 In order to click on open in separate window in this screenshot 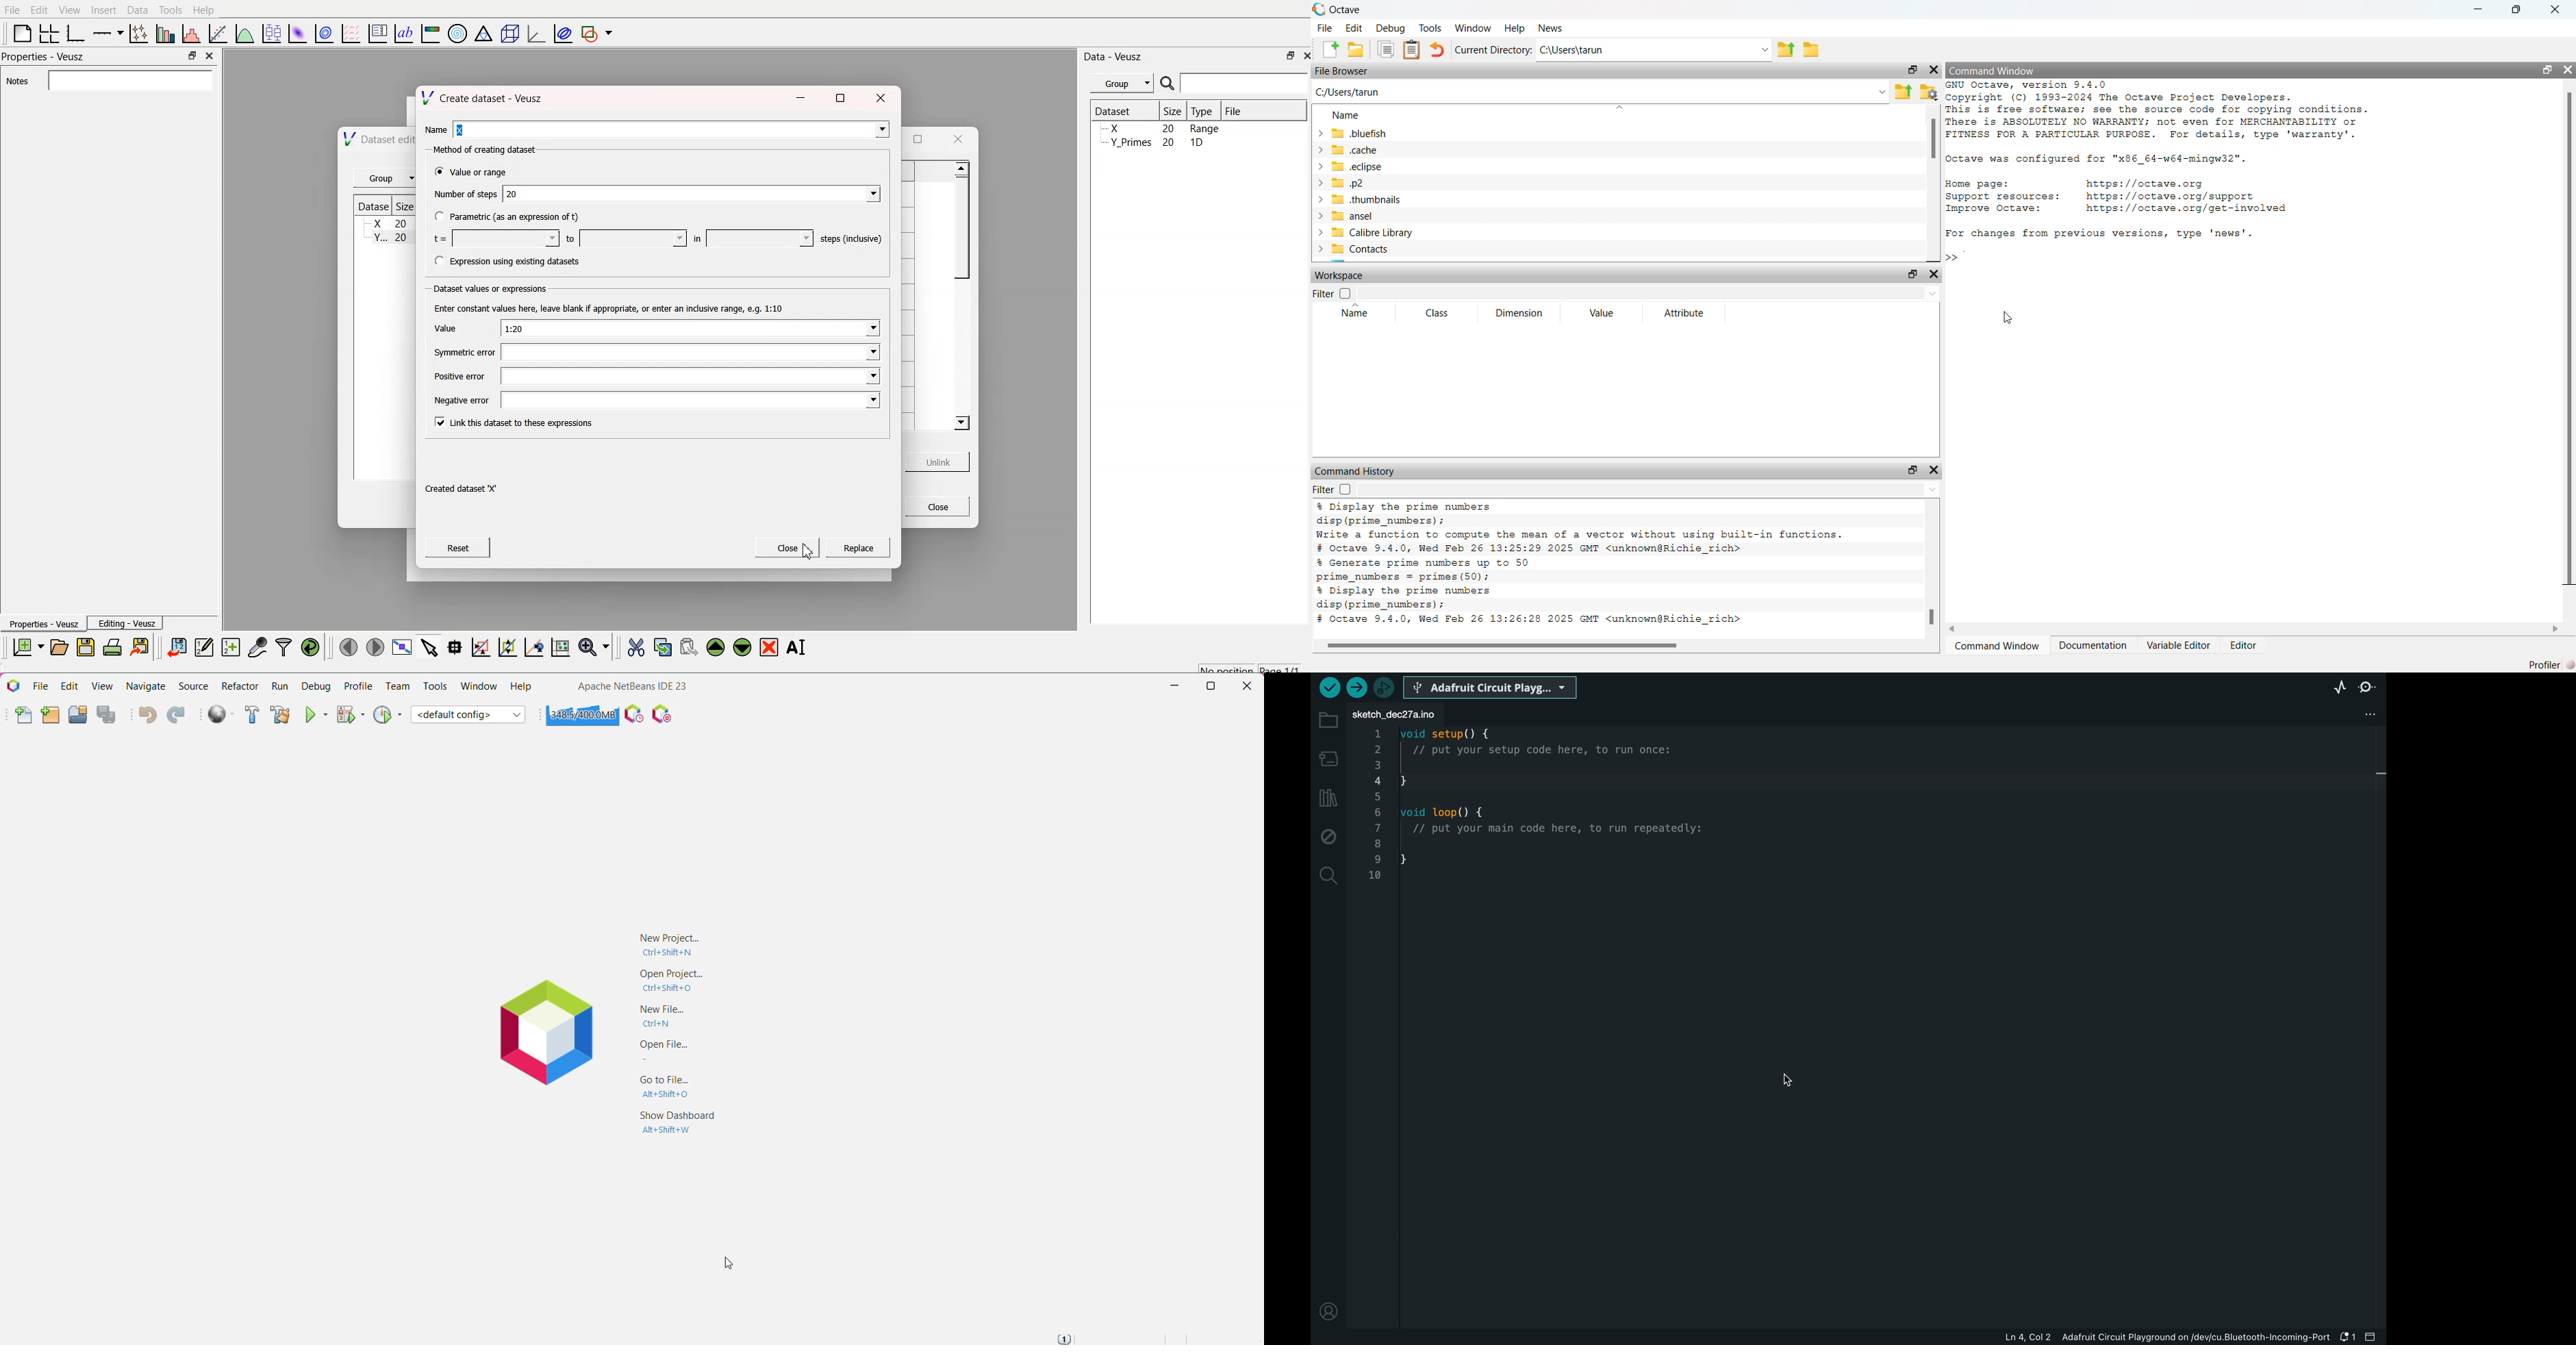, I will do `click(1914, 70)`.